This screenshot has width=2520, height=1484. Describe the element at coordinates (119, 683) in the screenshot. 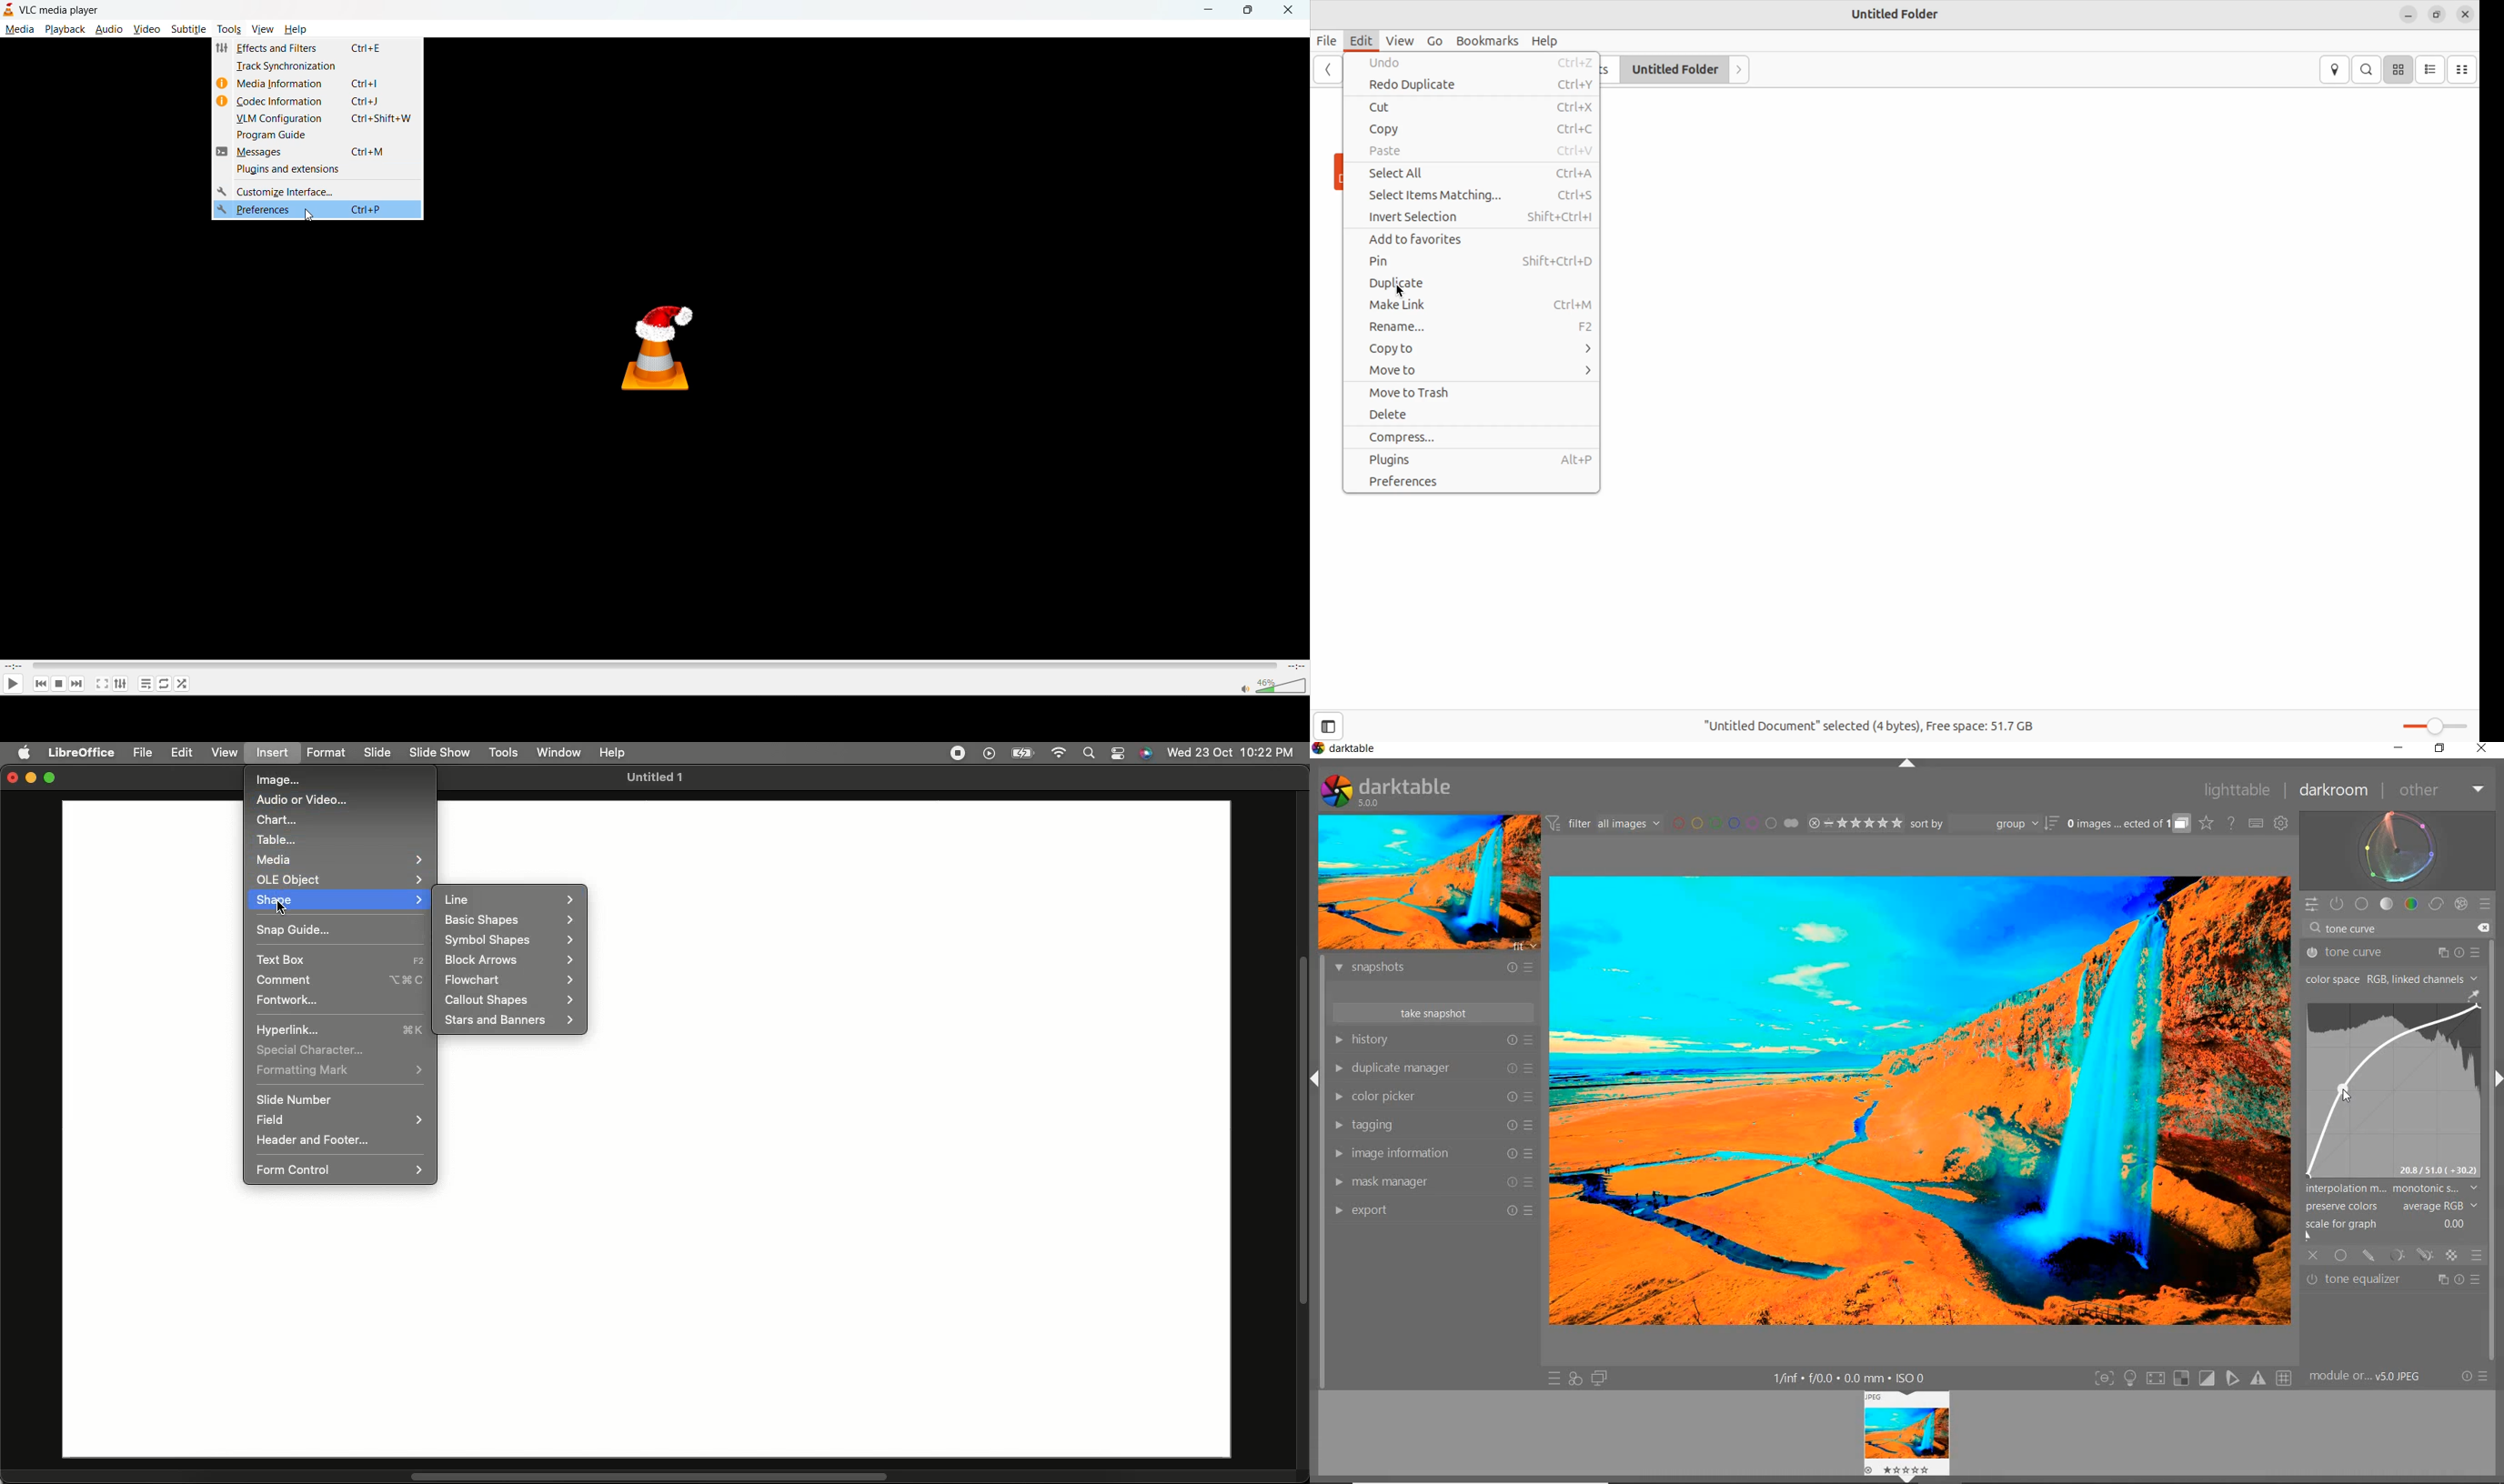

I see `settings` at that location.